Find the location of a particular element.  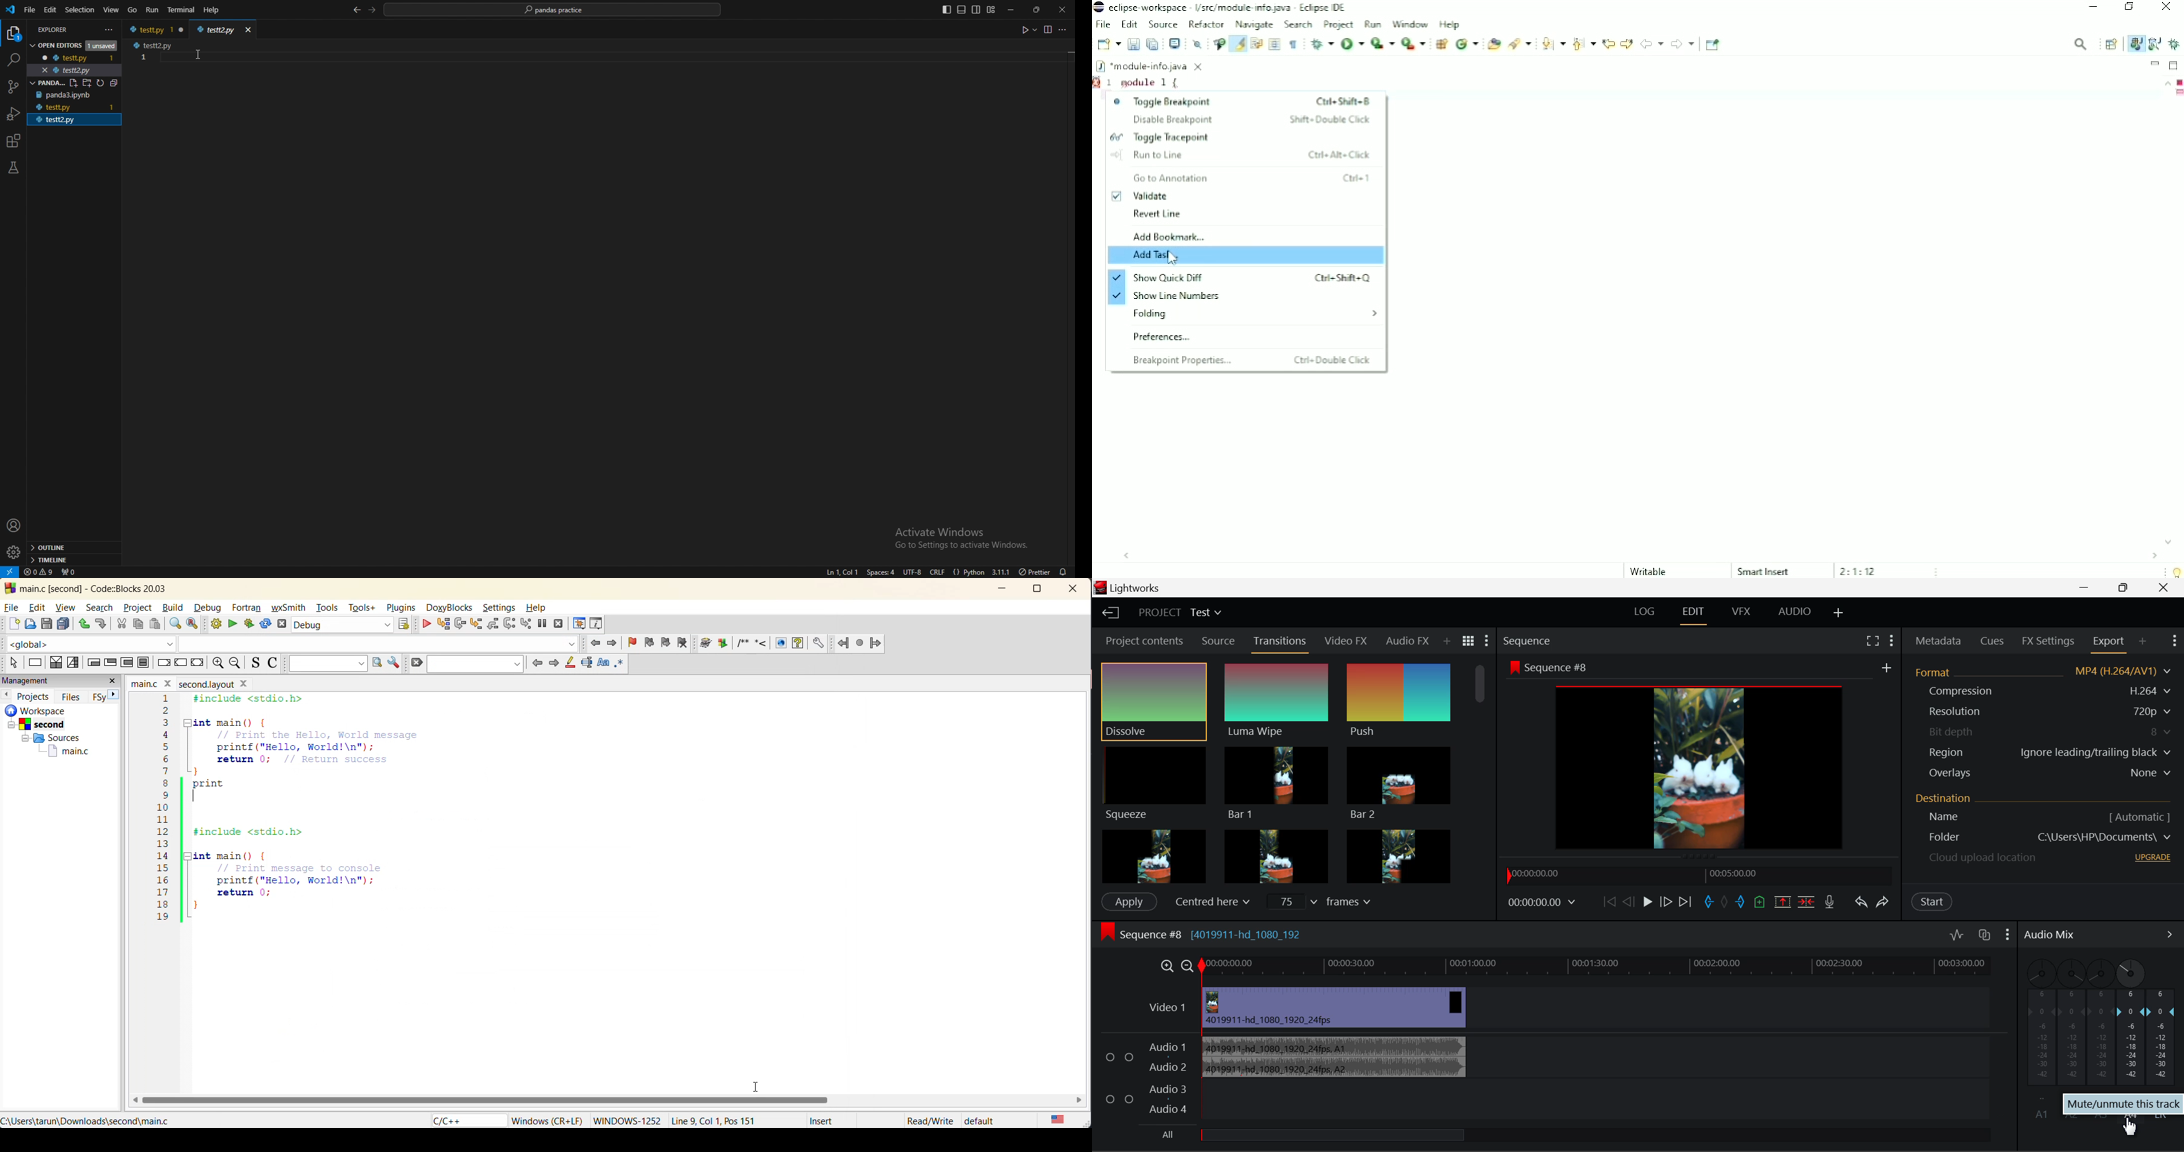

Open Perspective is located at coordinates (2111, 44).